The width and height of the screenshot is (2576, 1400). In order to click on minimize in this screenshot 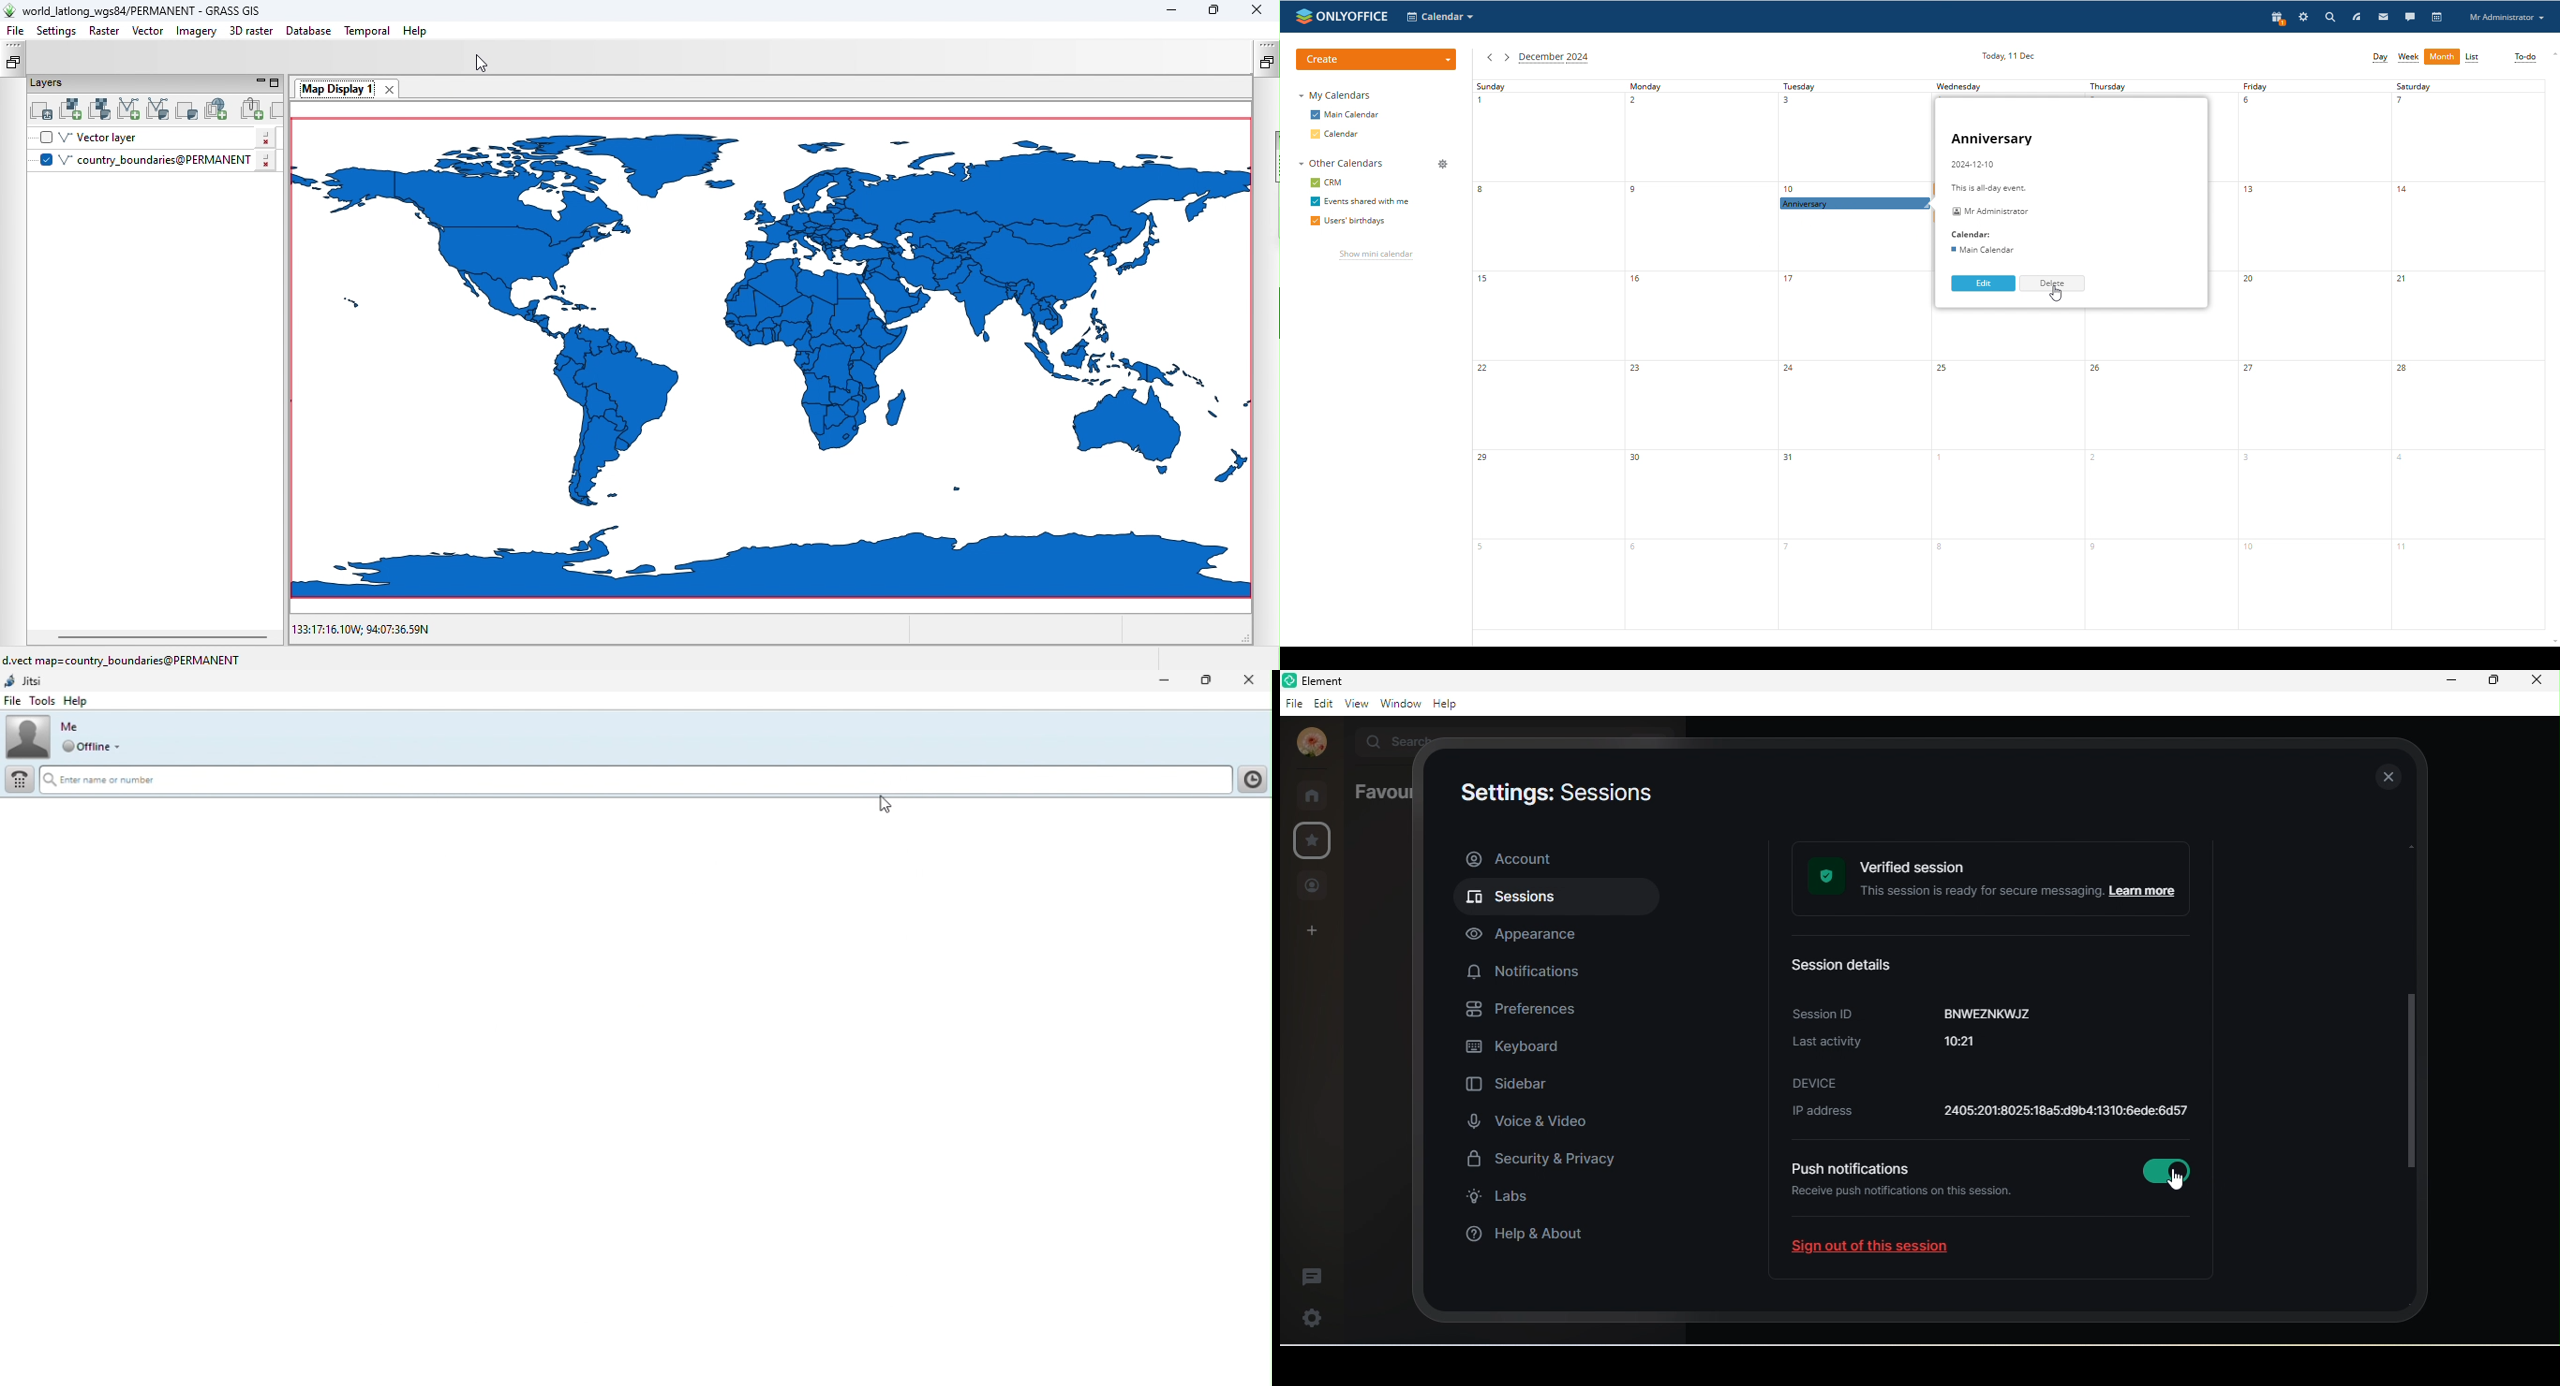, I will do `click(2451, 680)`.